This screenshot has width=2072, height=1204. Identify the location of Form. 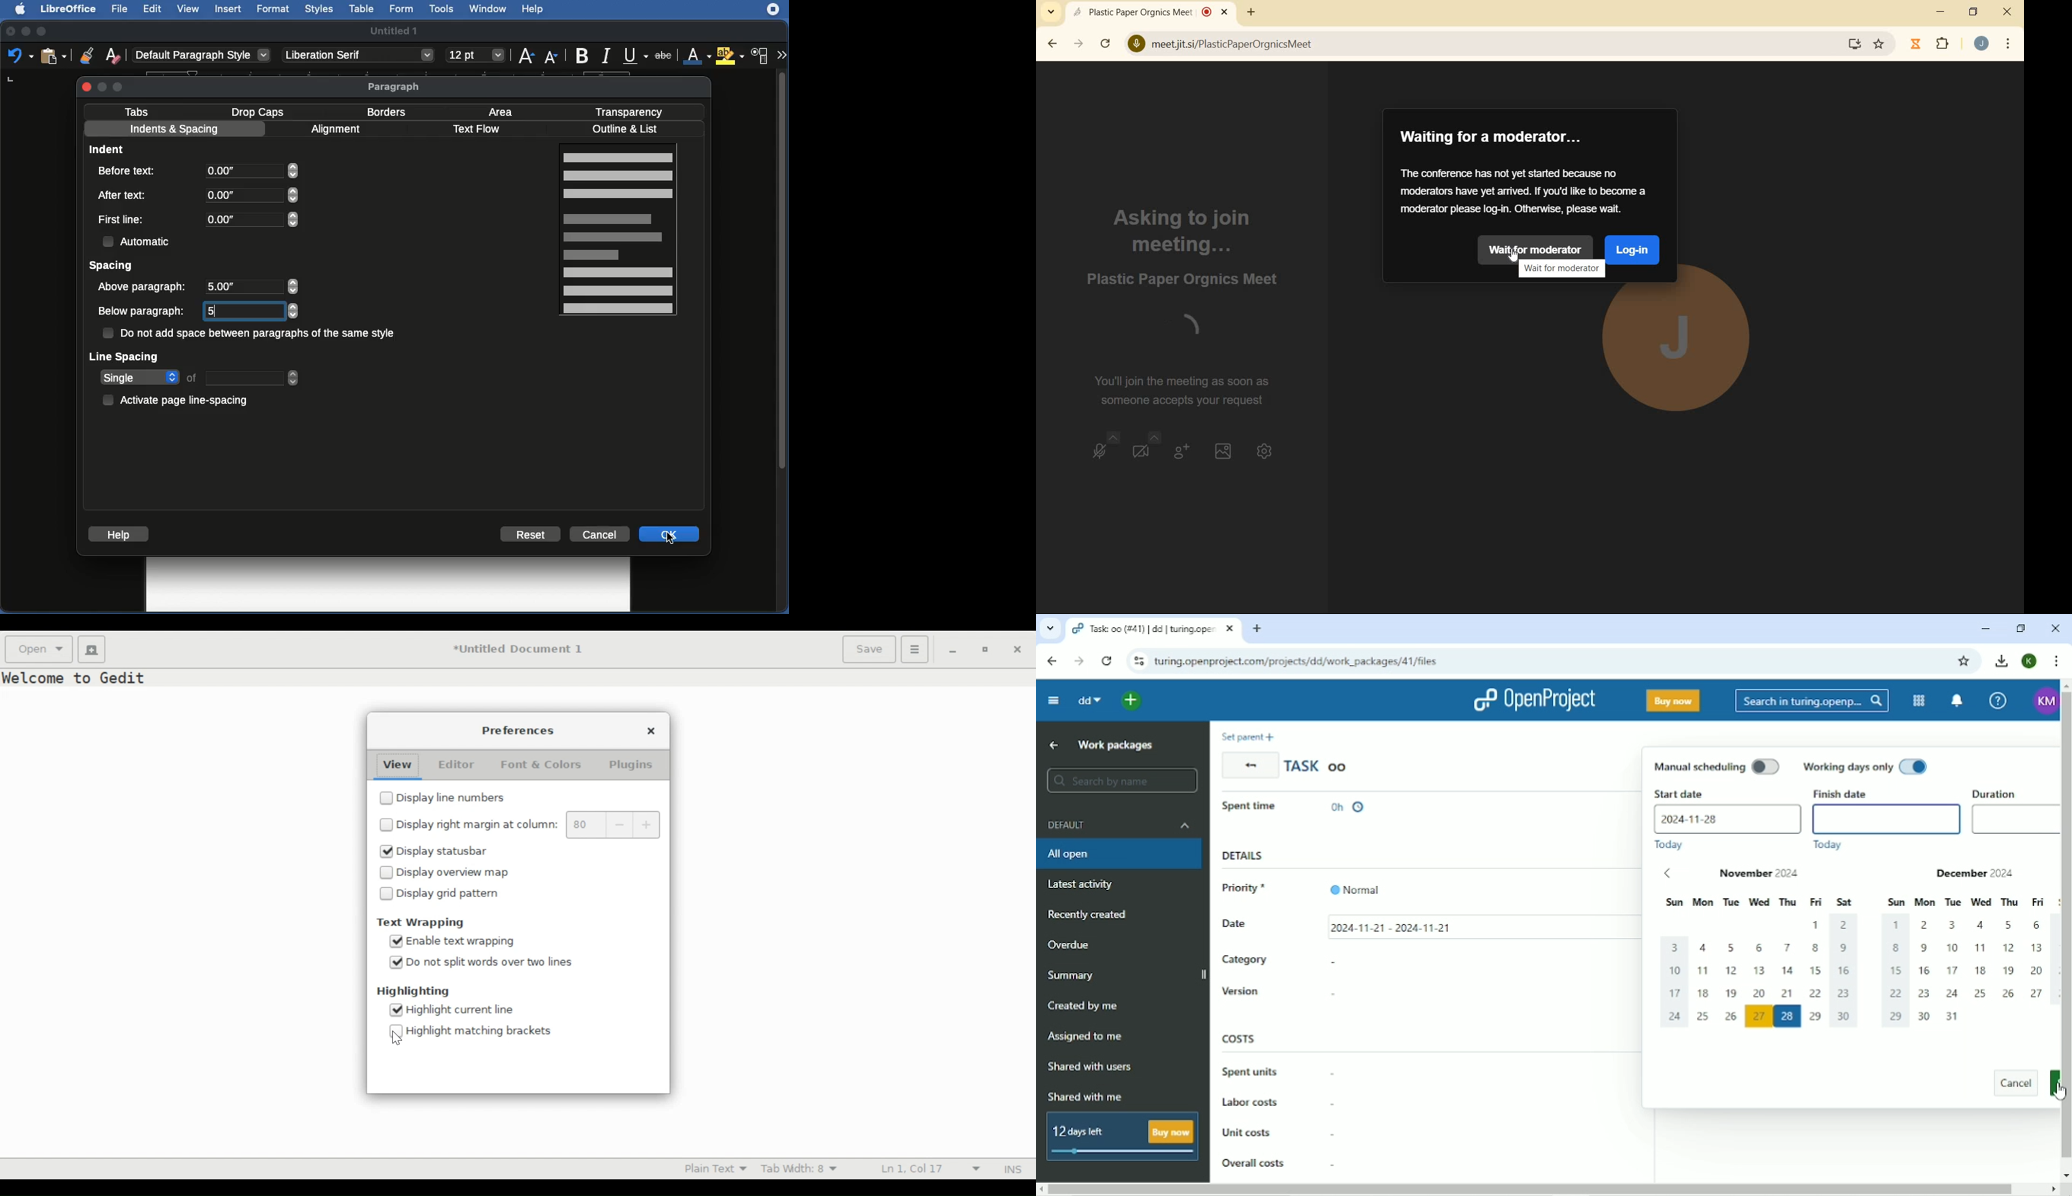
(403, 10).